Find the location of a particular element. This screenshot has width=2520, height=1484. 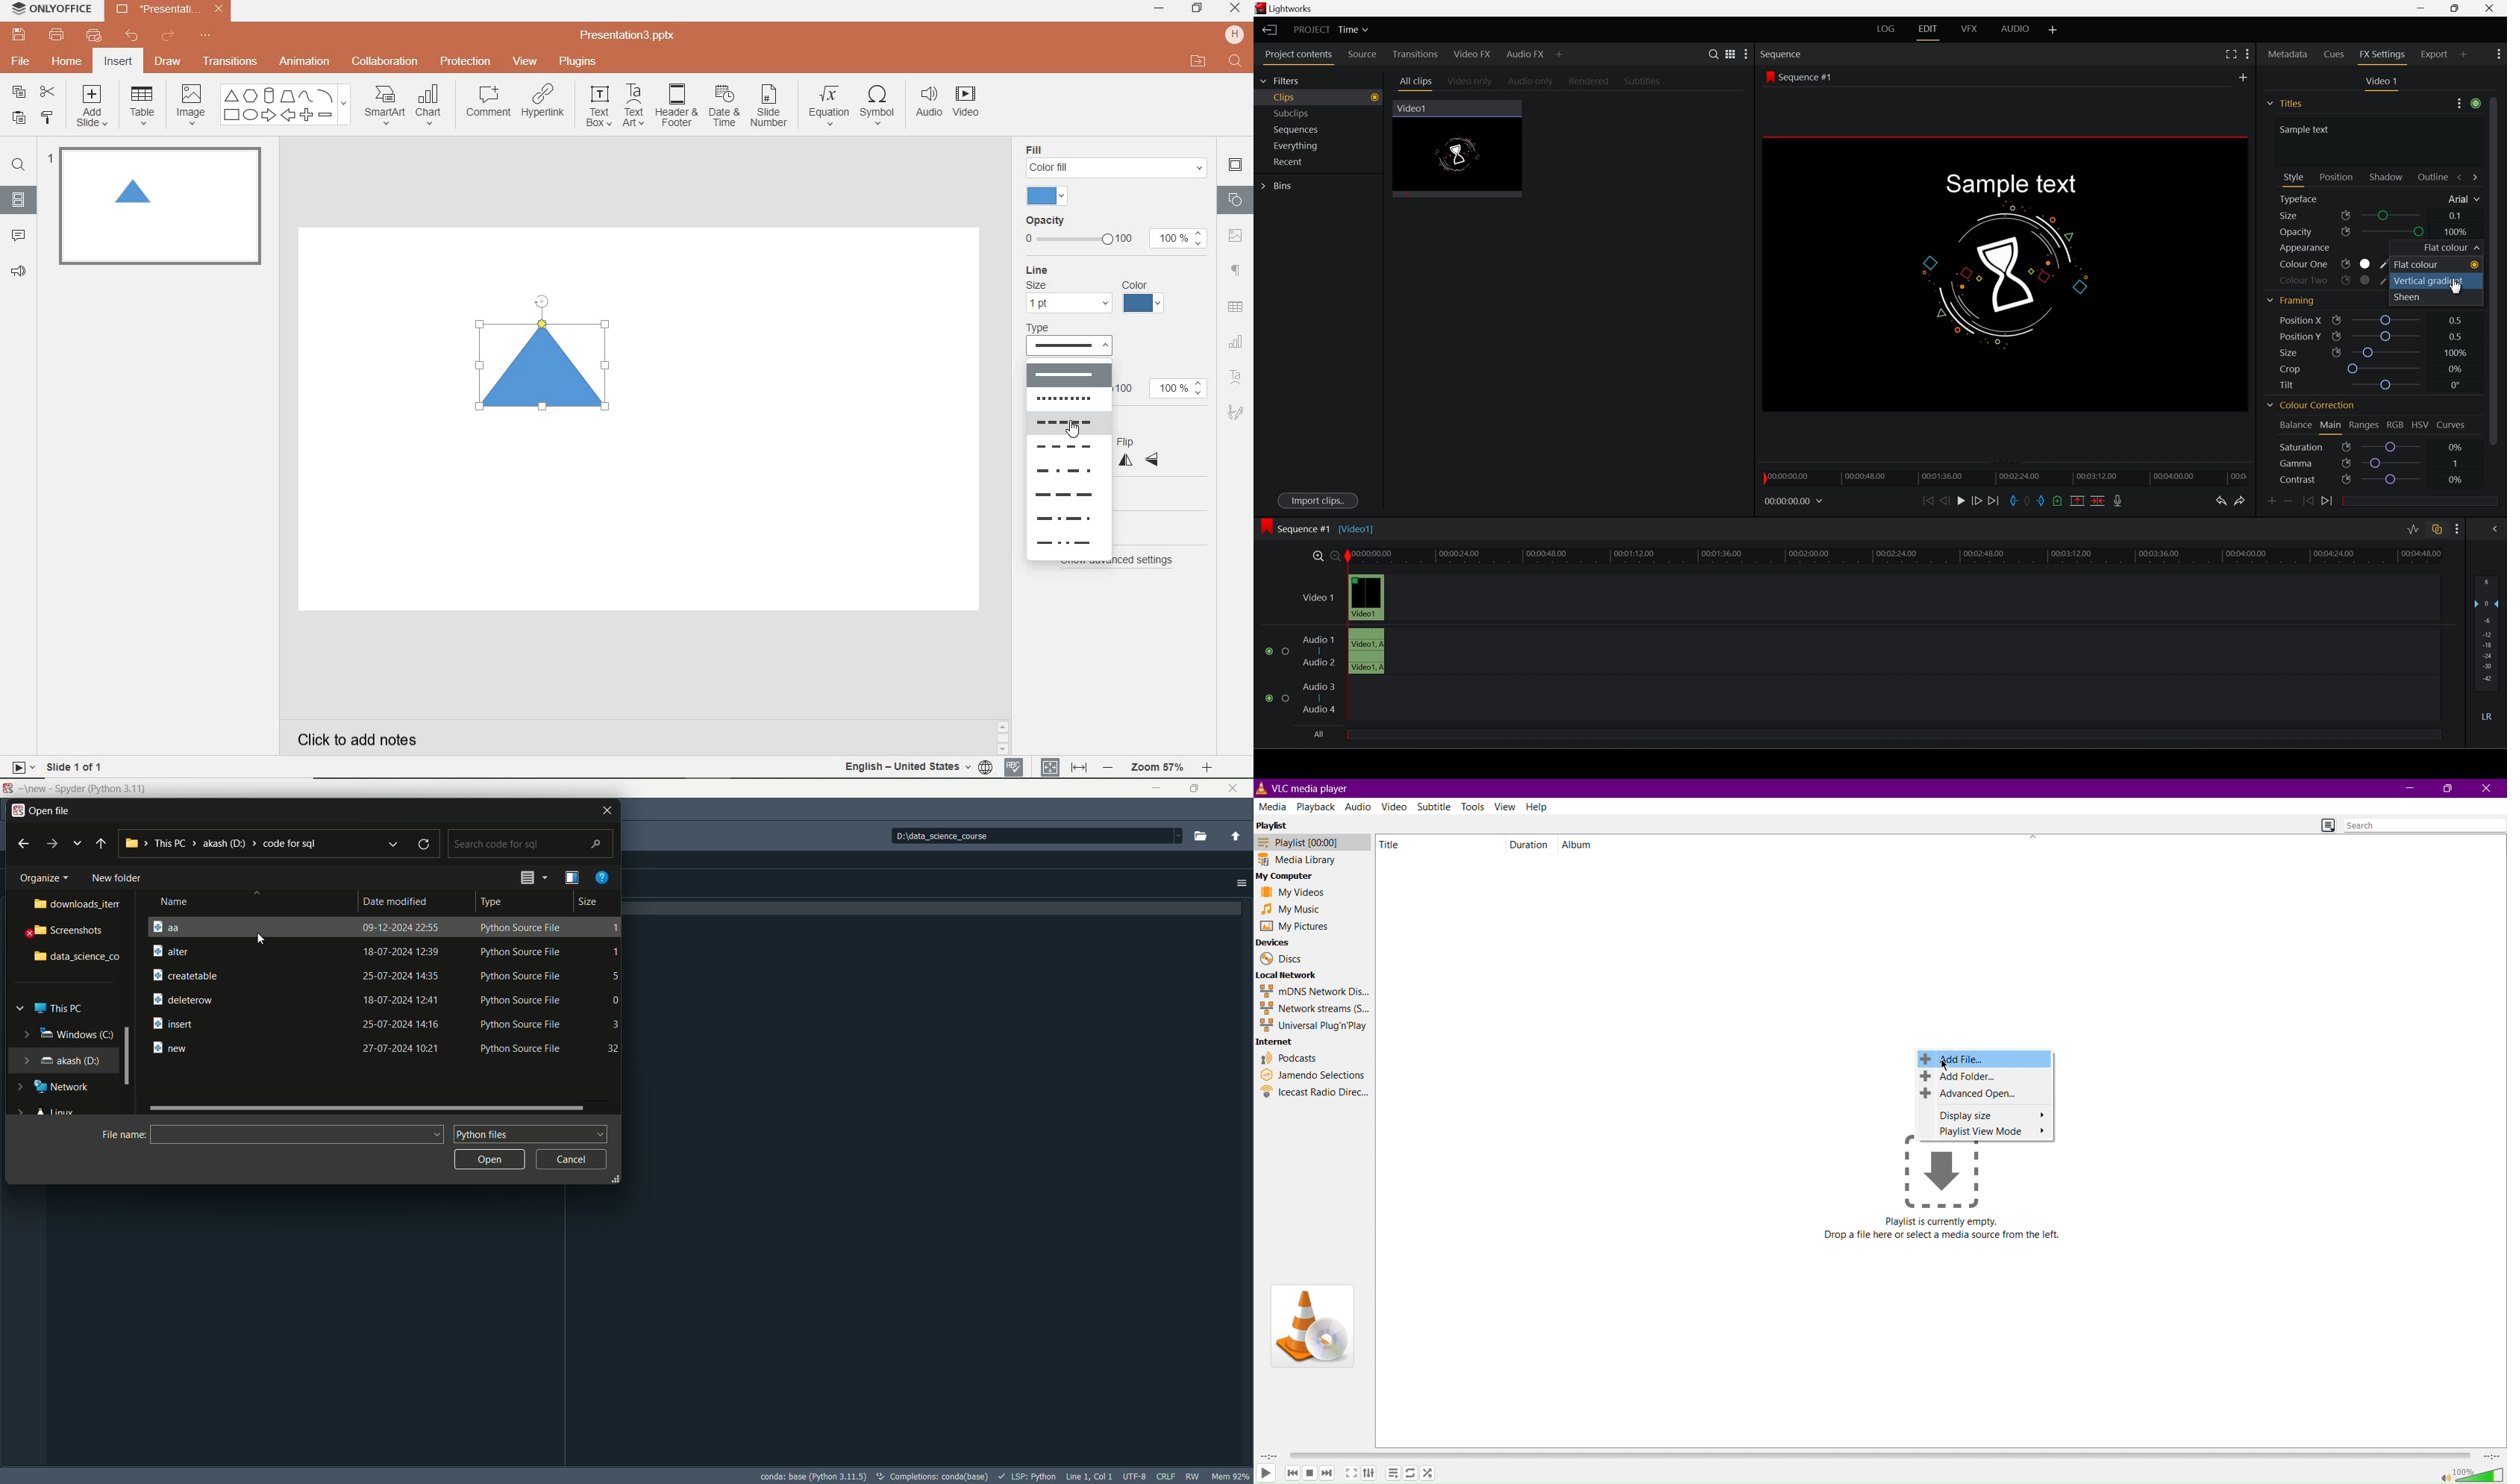

Help is located at coordinates (1538, 806).